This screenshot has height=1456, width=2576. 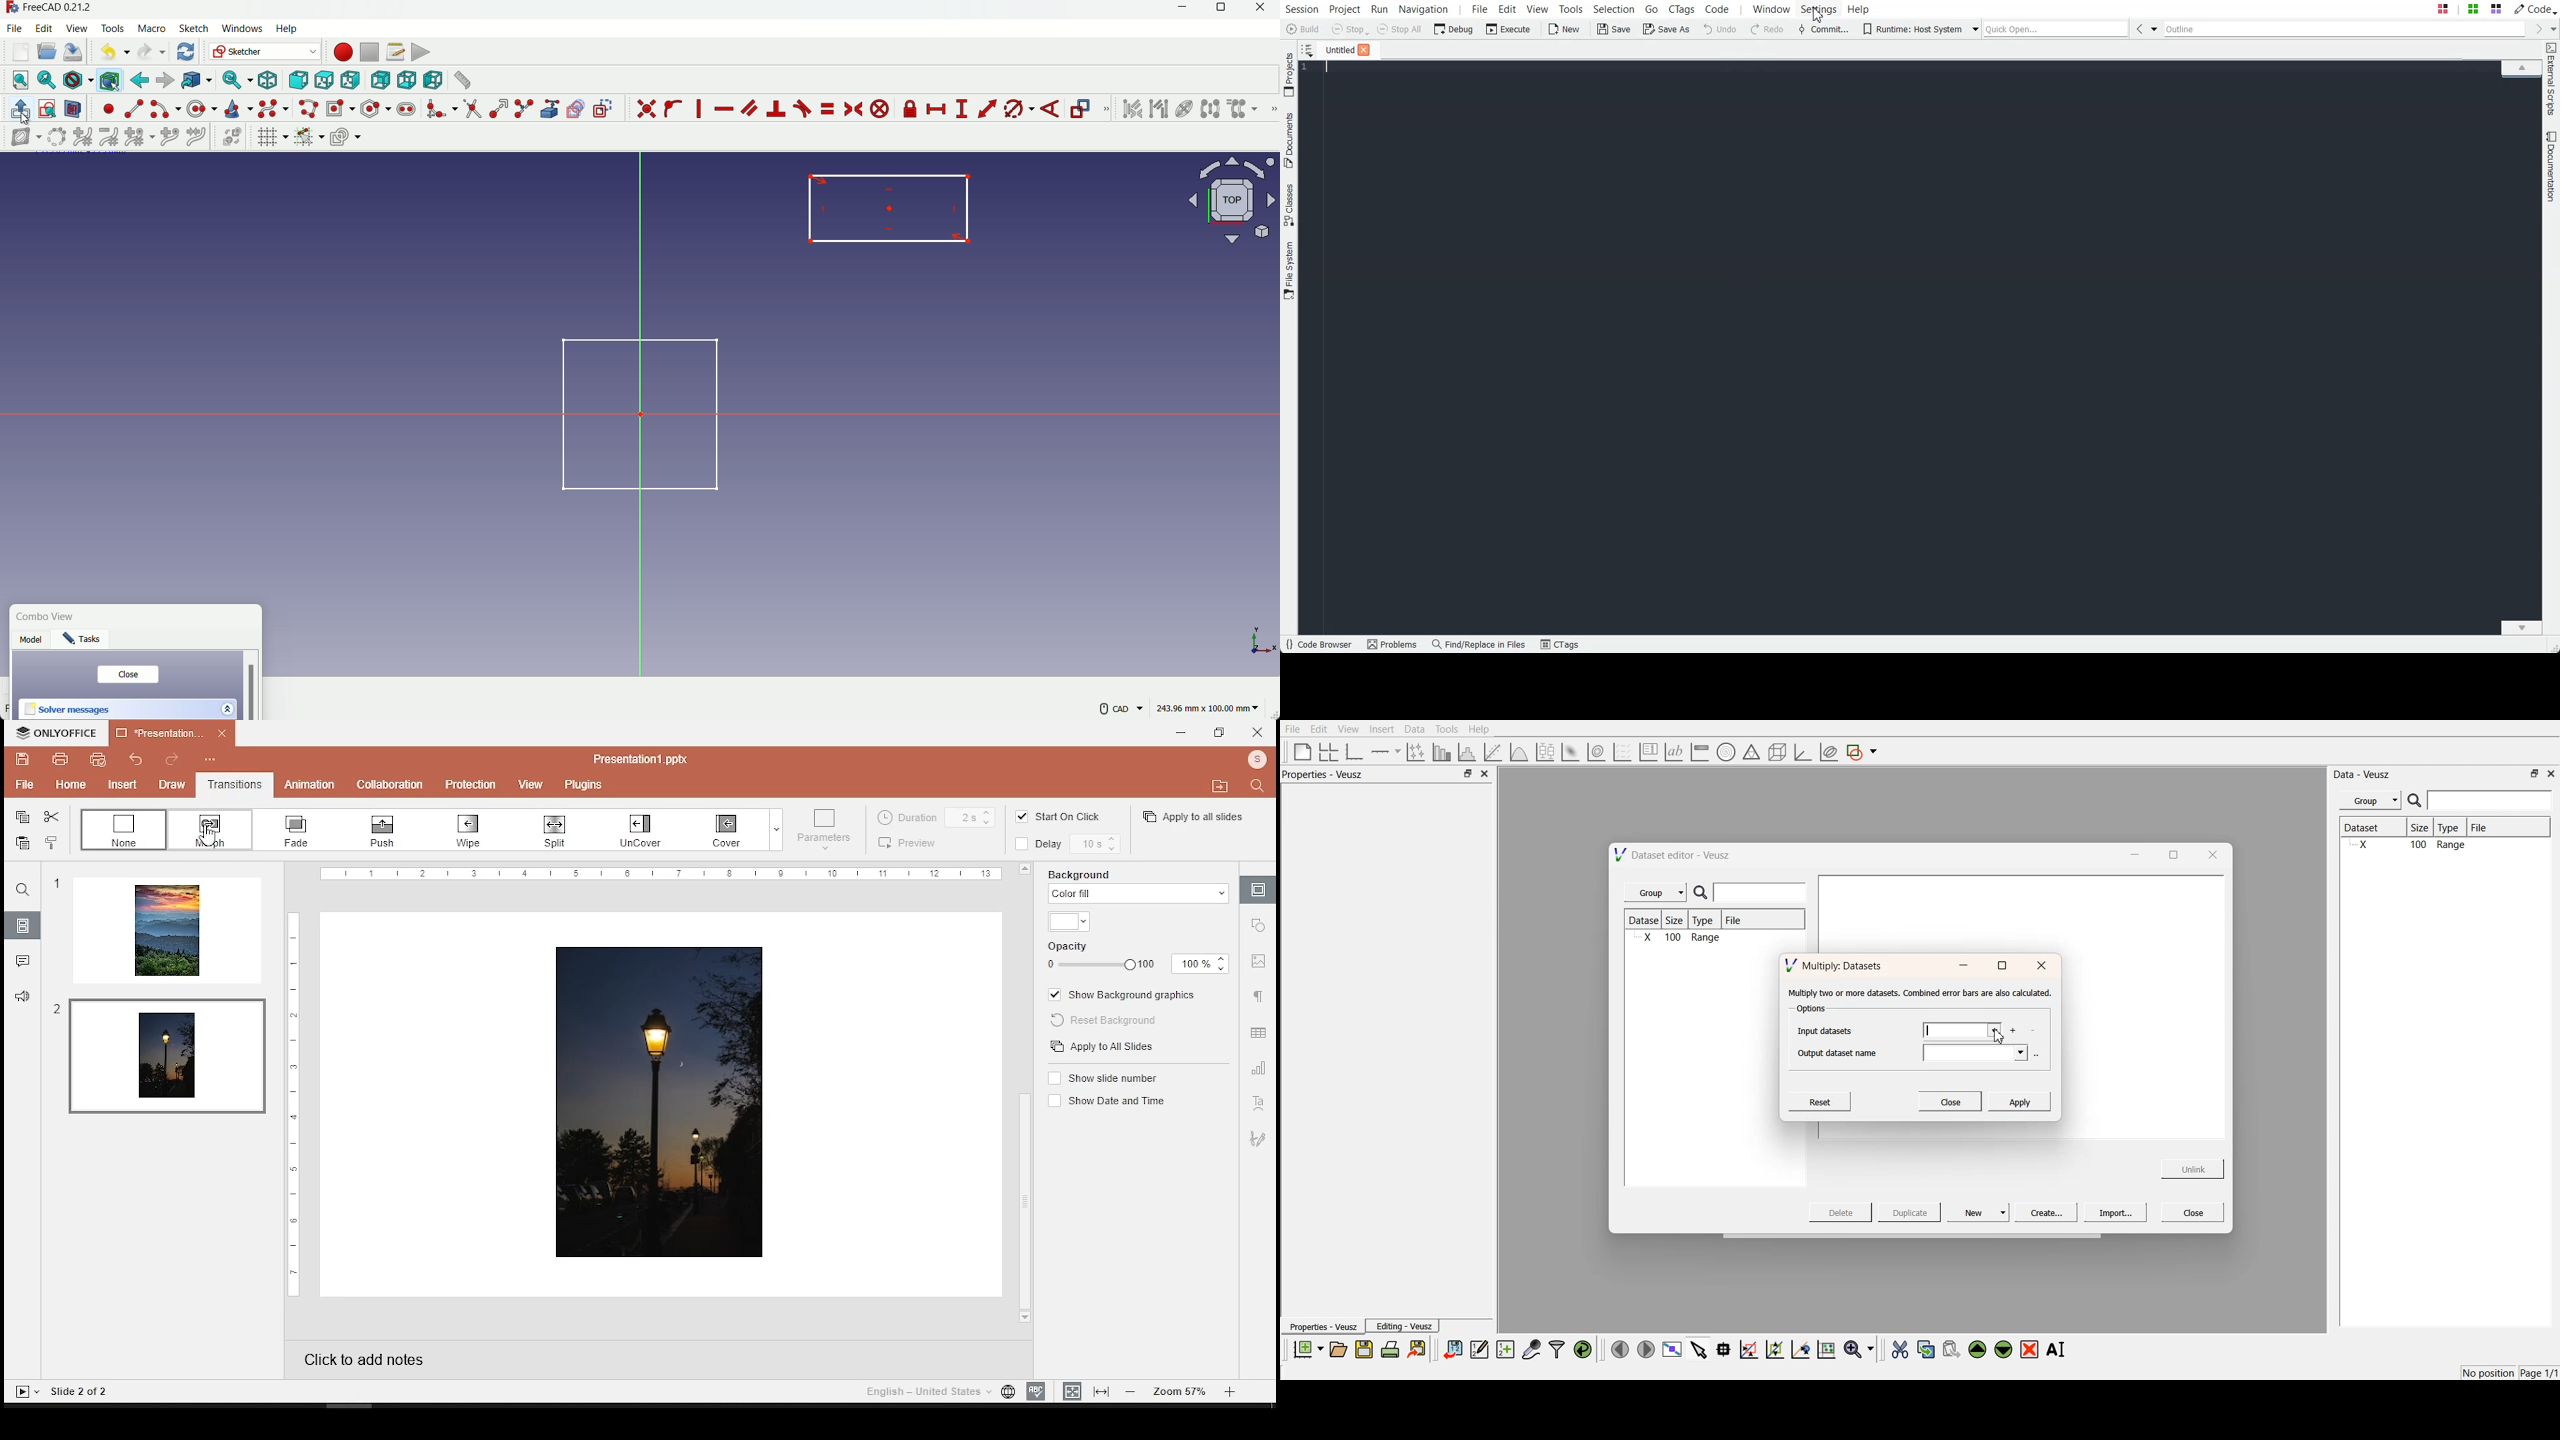 What do you see at coordinates (187, 51) in the screenshot?
I see `refresh` at bounding box center [187, 51].